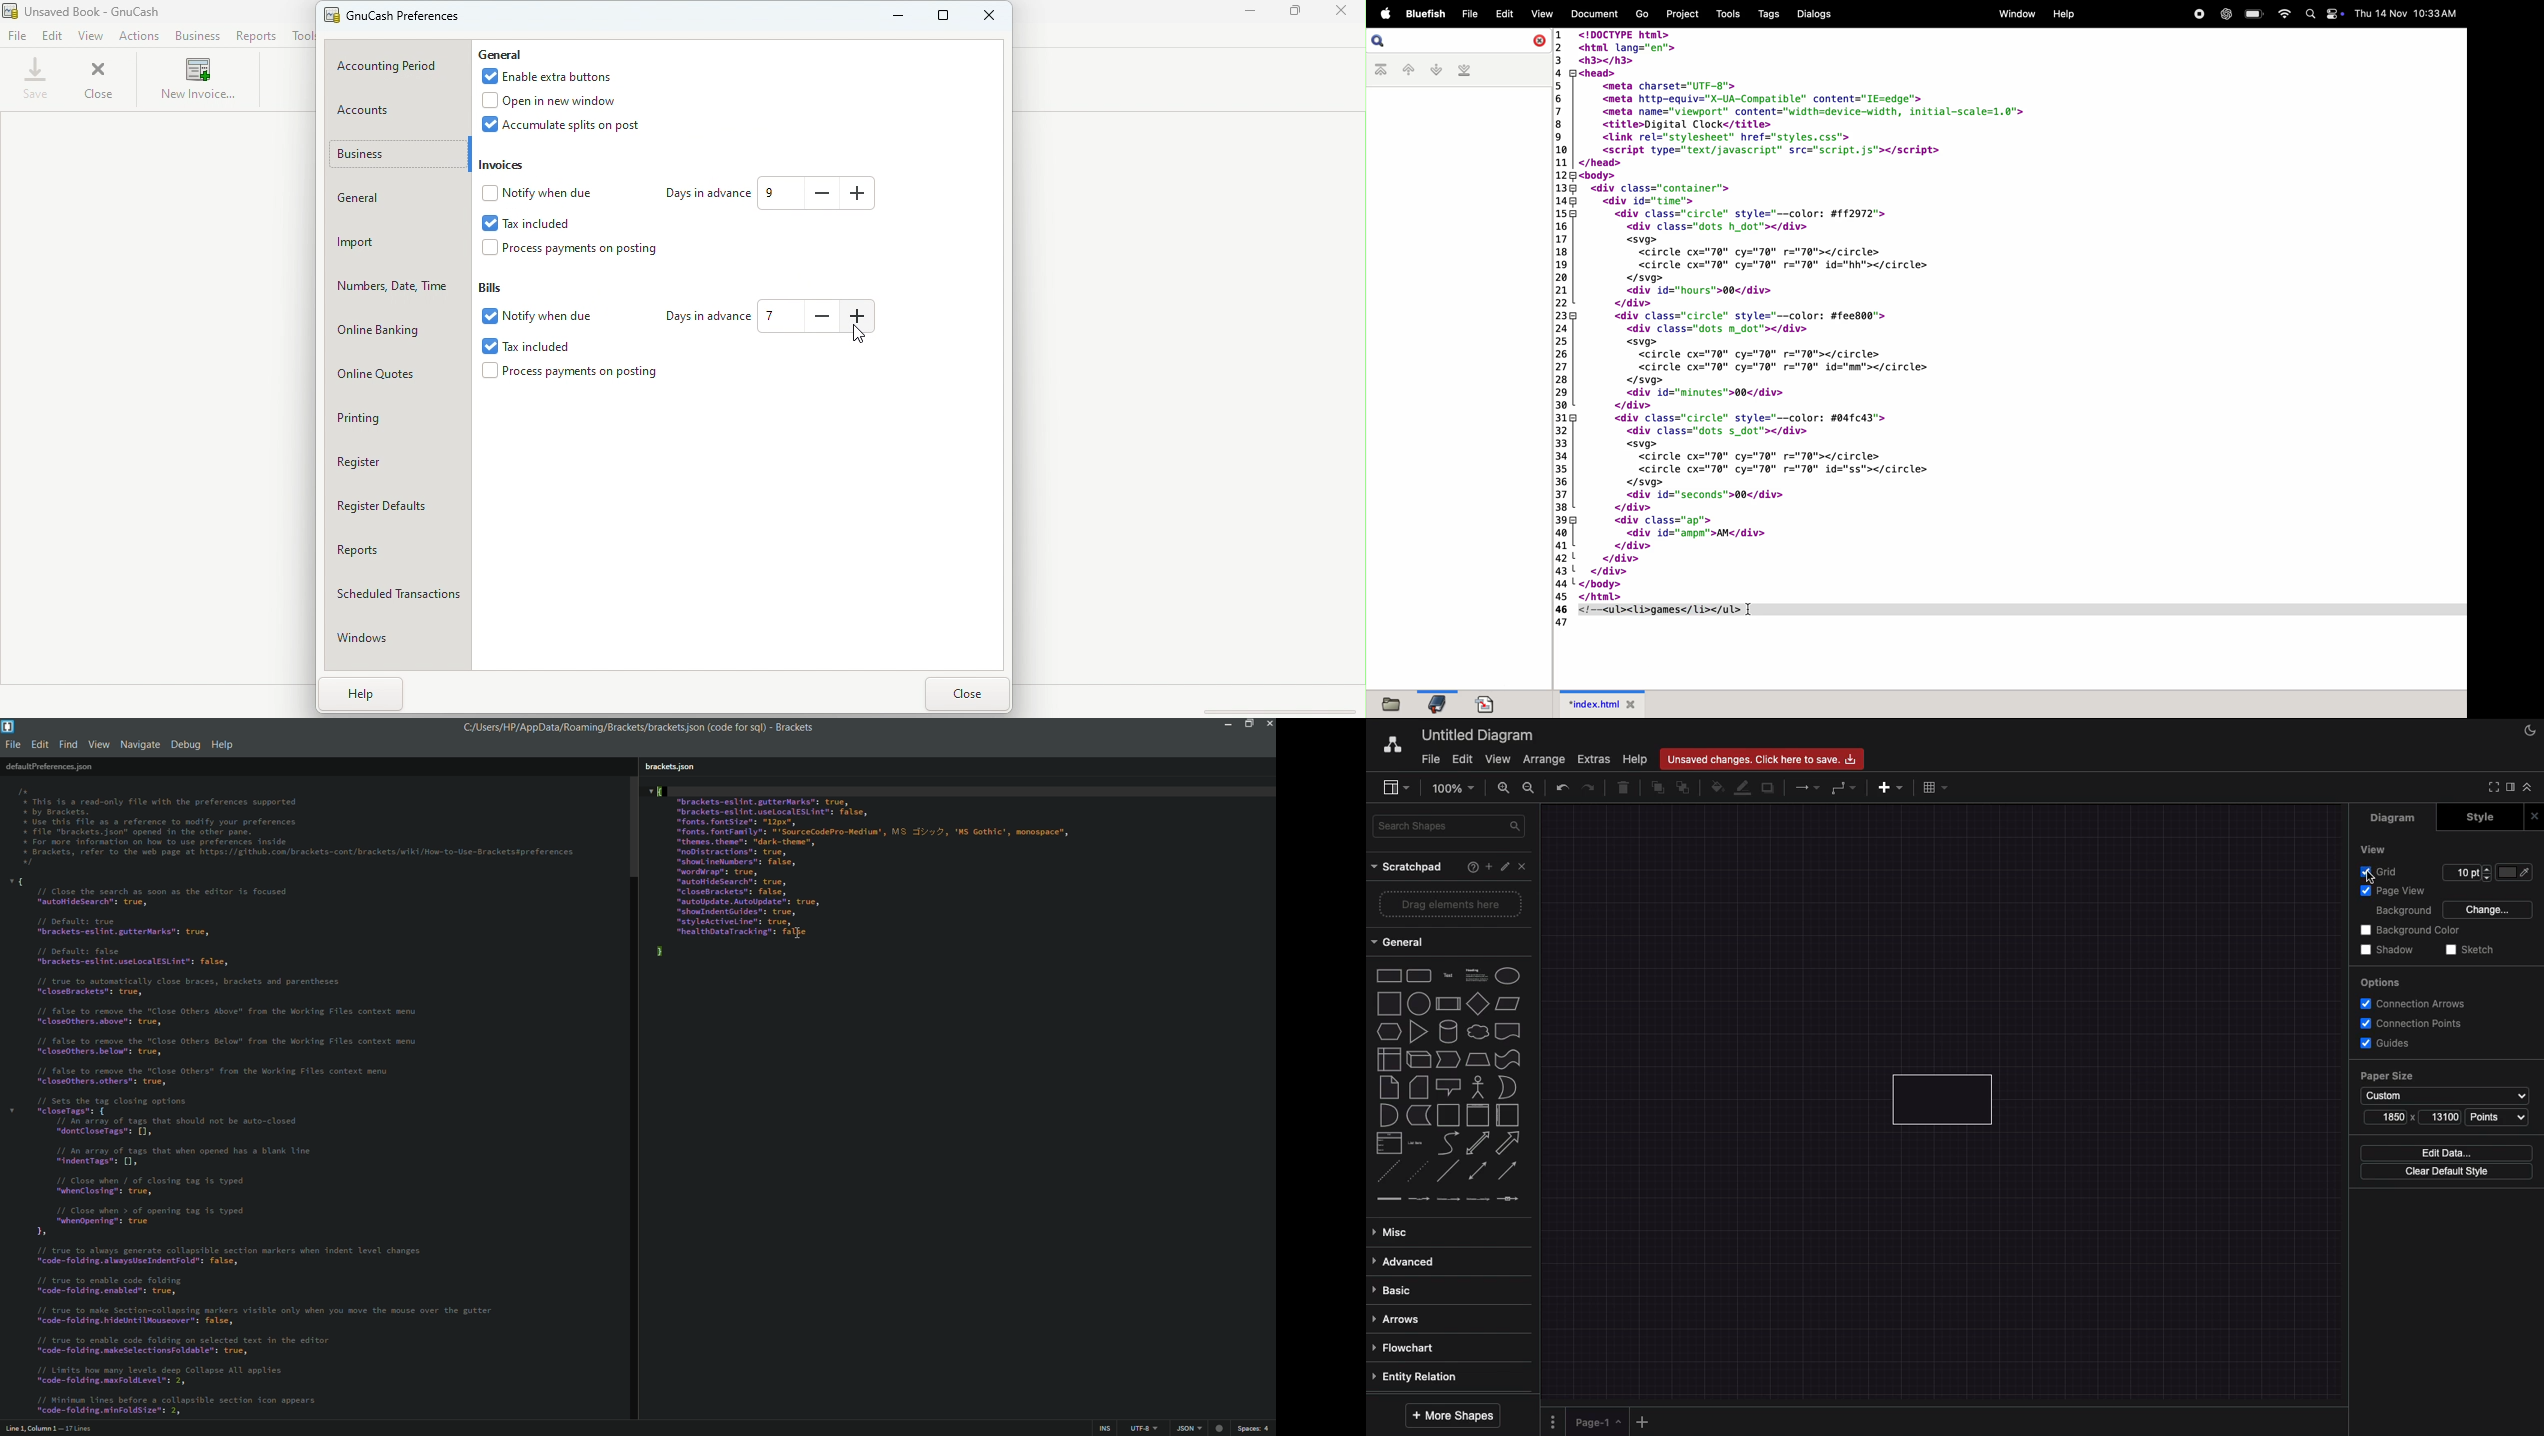  Describe the element at coordinates (1765, 757) in the screenshot. I see `Unsaved to save` at that location.